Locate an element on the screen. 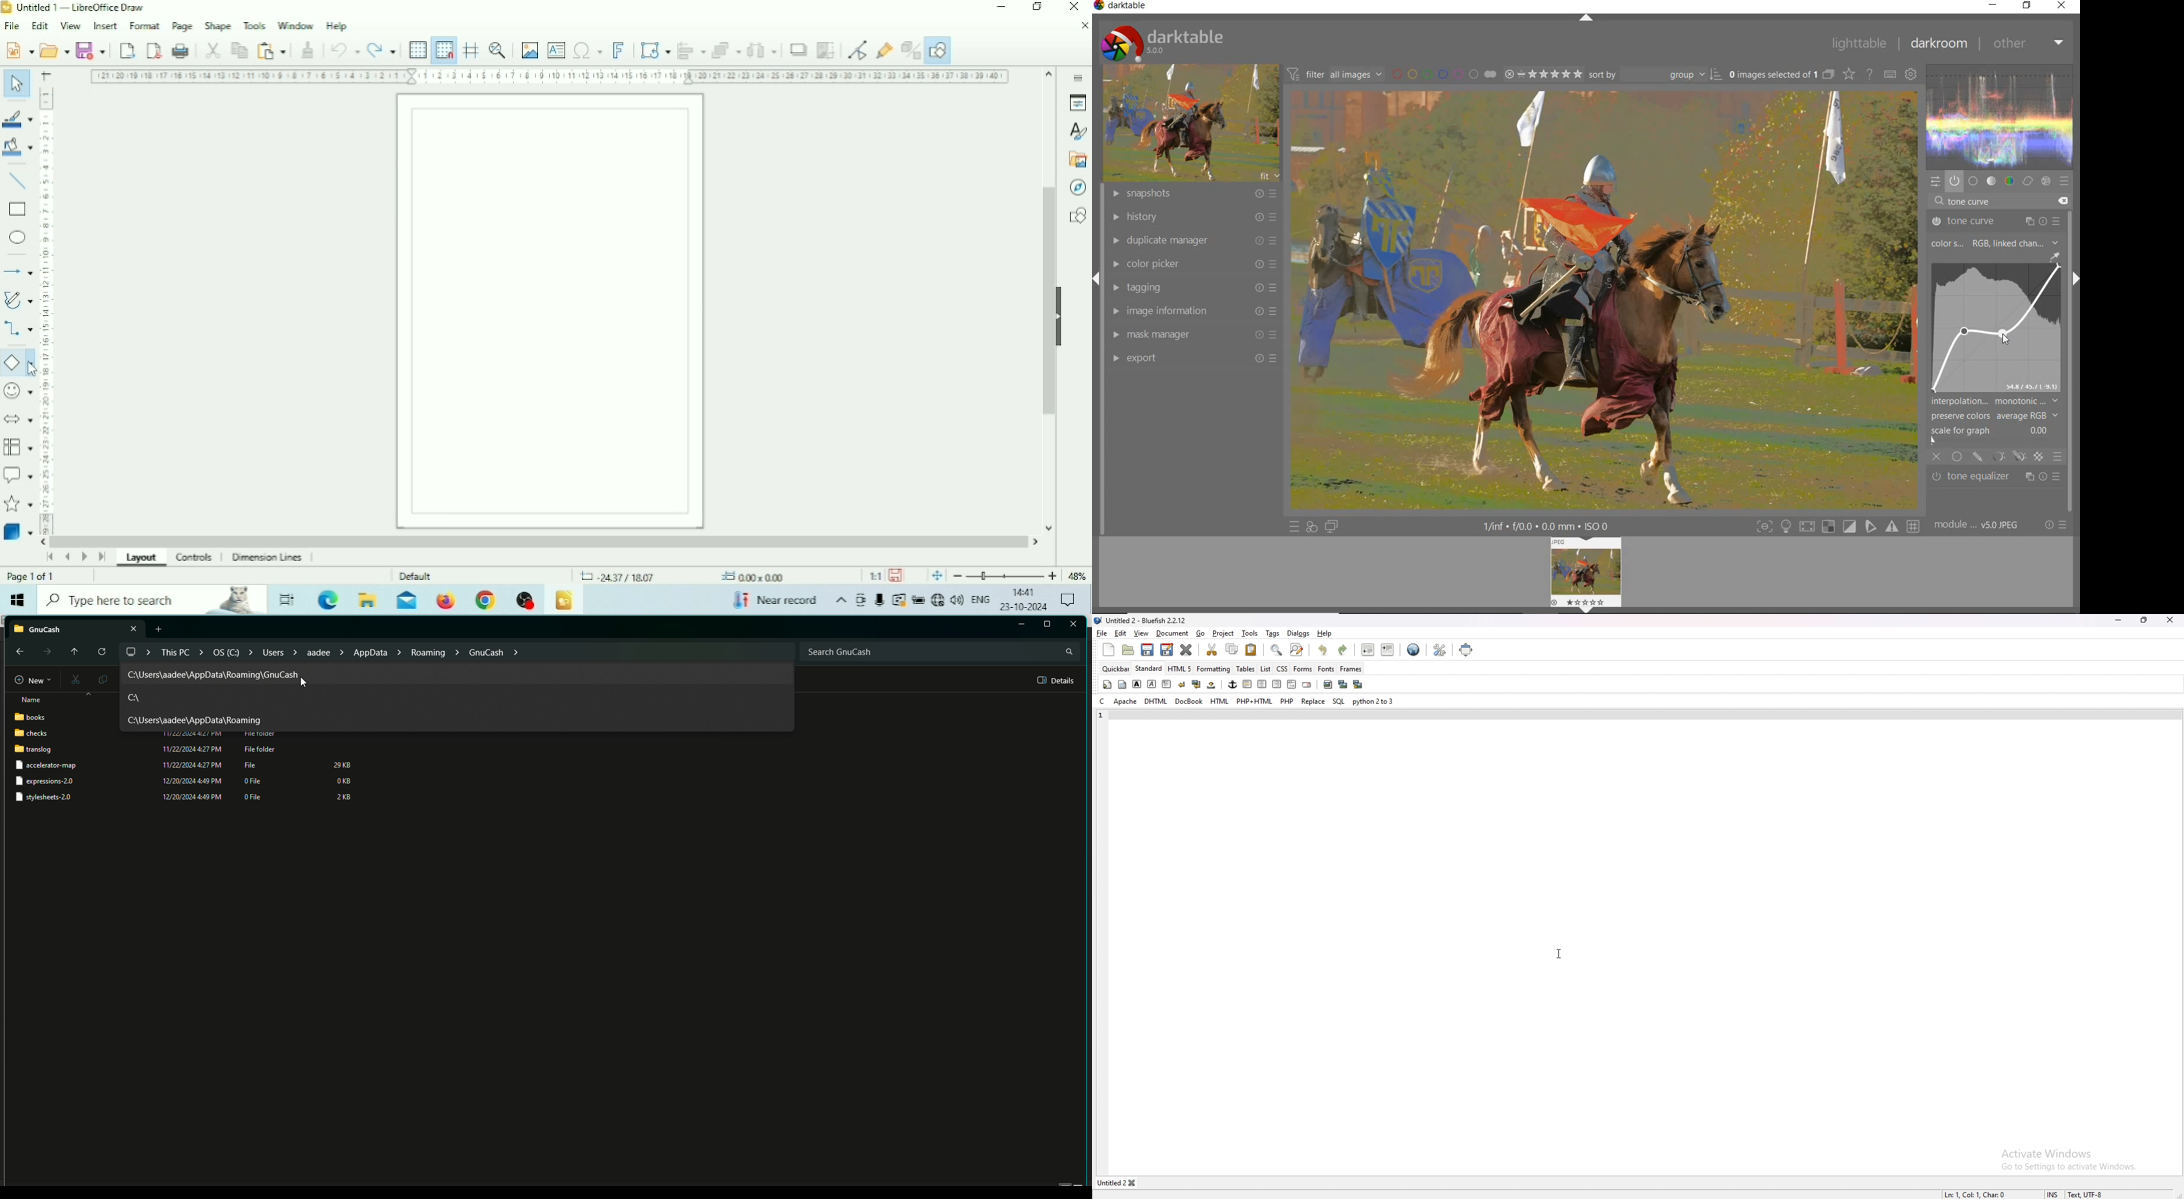 Image resolution: width=2184 pixels, height=1204 pixels. change type of overlays is located at coordinates (1850, 75).